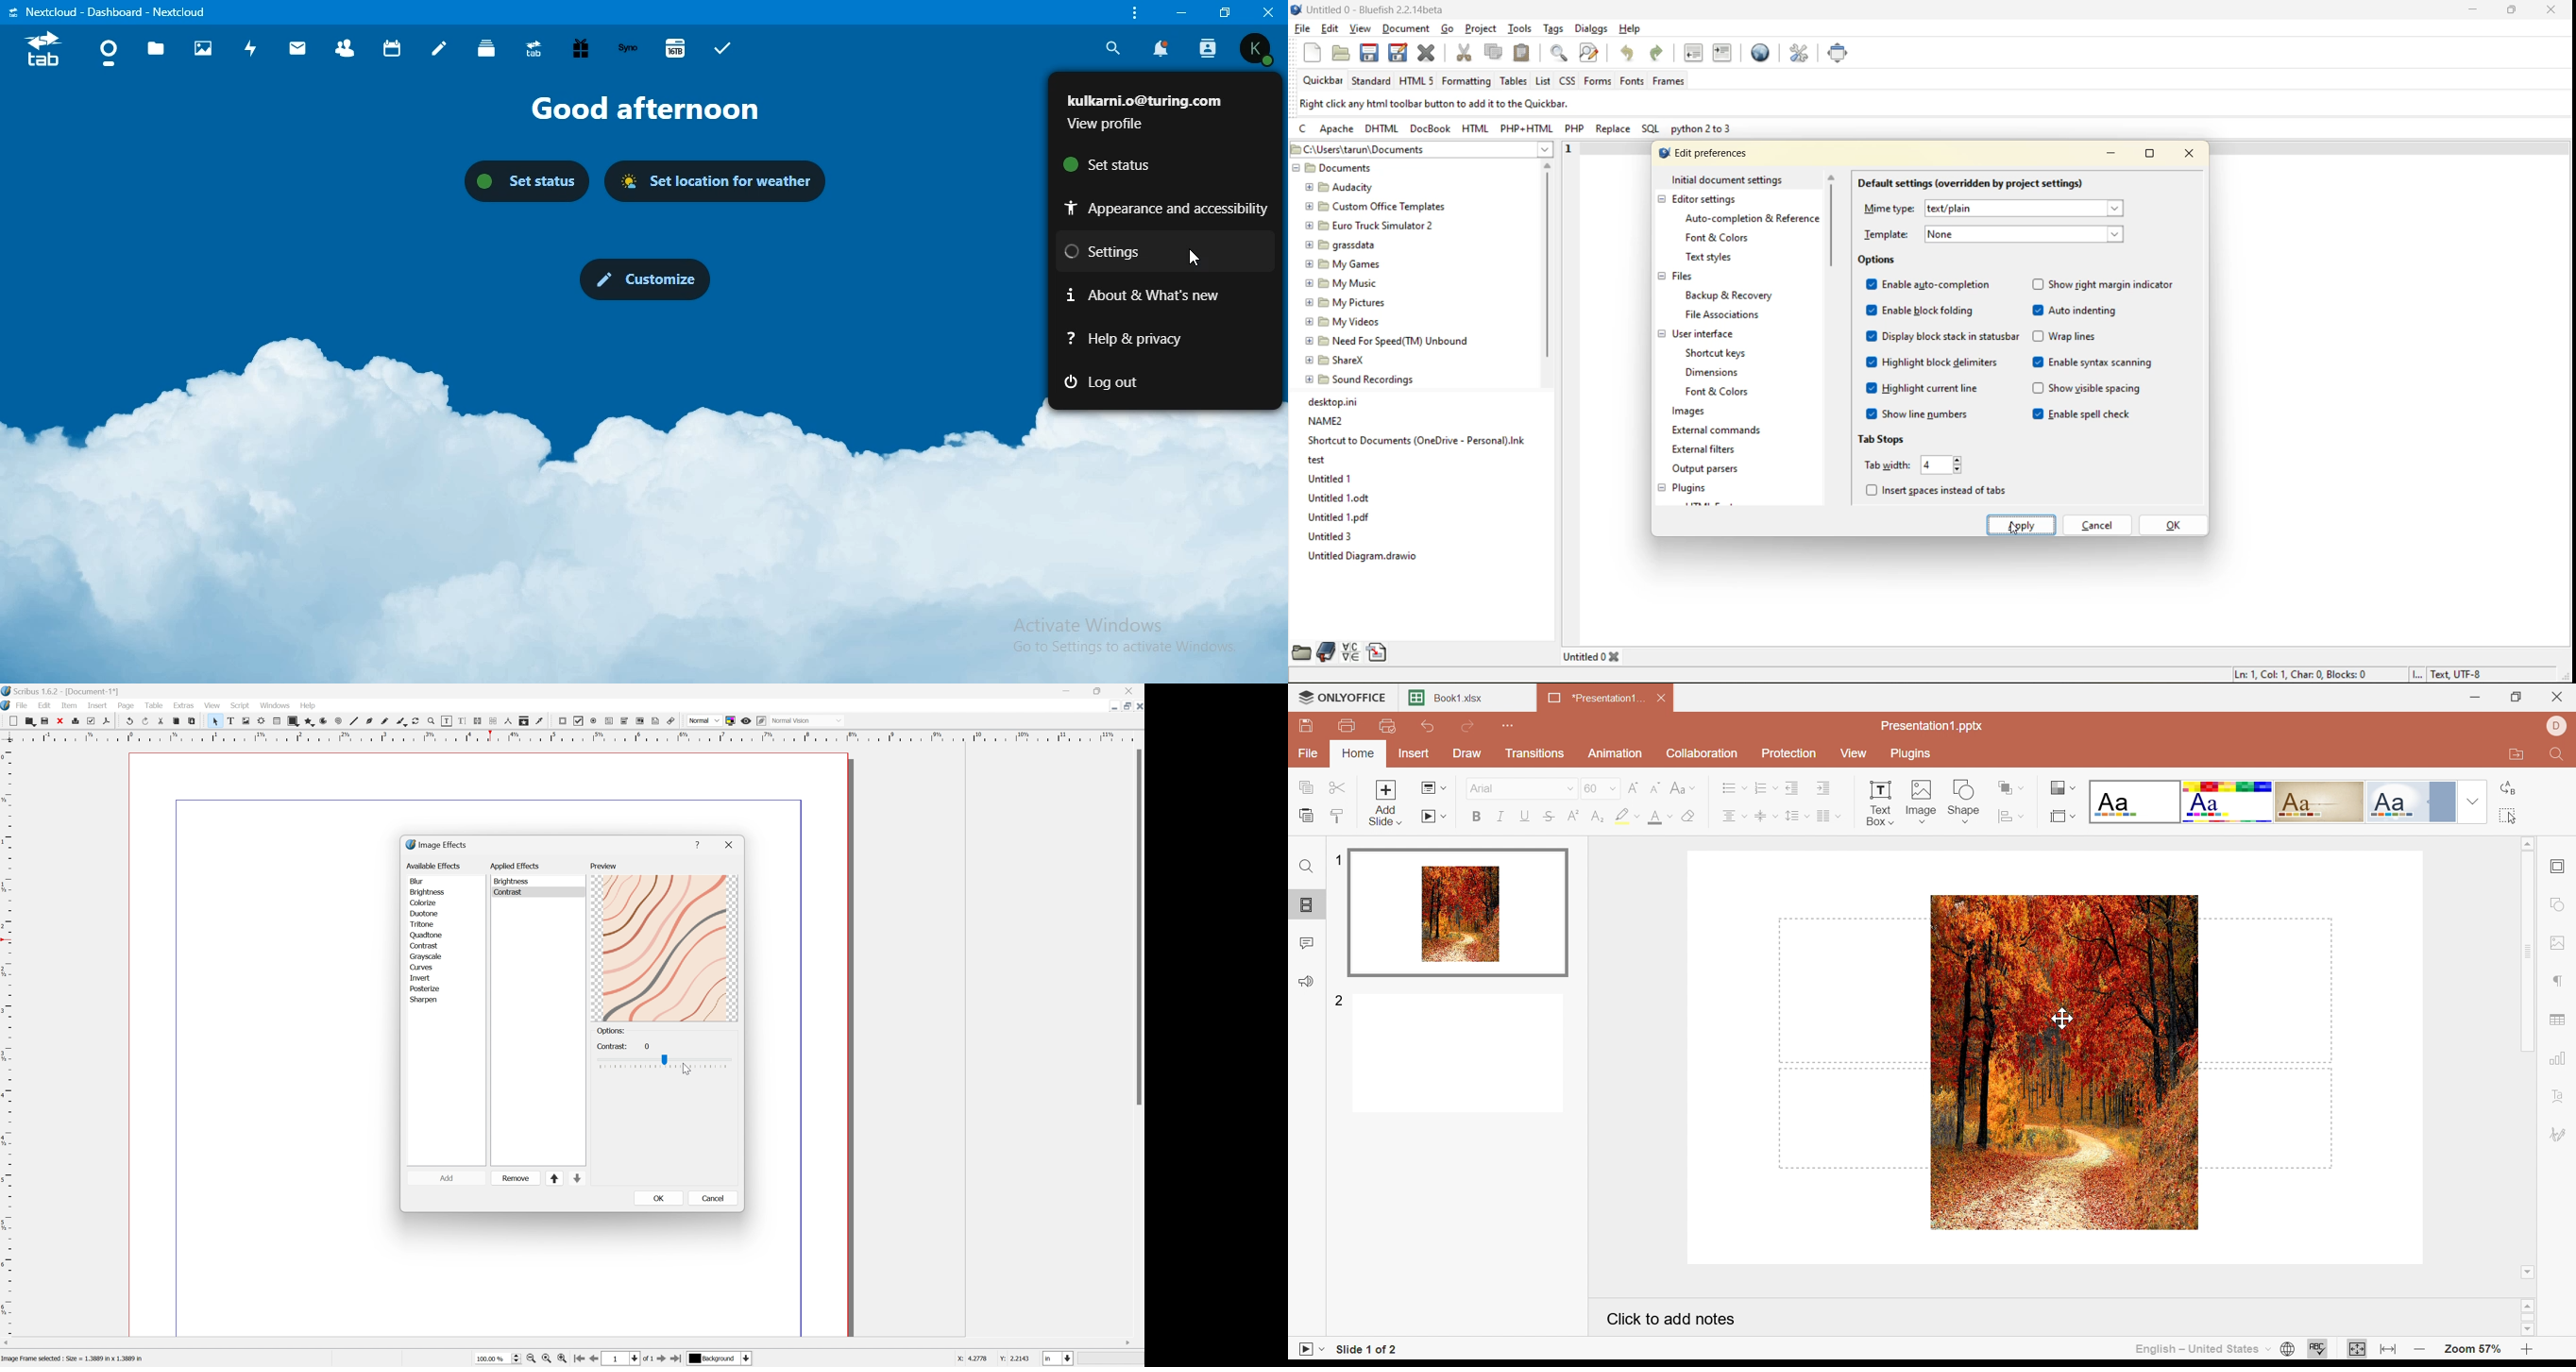 This screenshot has height=1372, width=2576. What do you see at coordinates (1341, 264) in the screenshot?
I see `@ [5 My Games` at bounding box center [1341, 264].